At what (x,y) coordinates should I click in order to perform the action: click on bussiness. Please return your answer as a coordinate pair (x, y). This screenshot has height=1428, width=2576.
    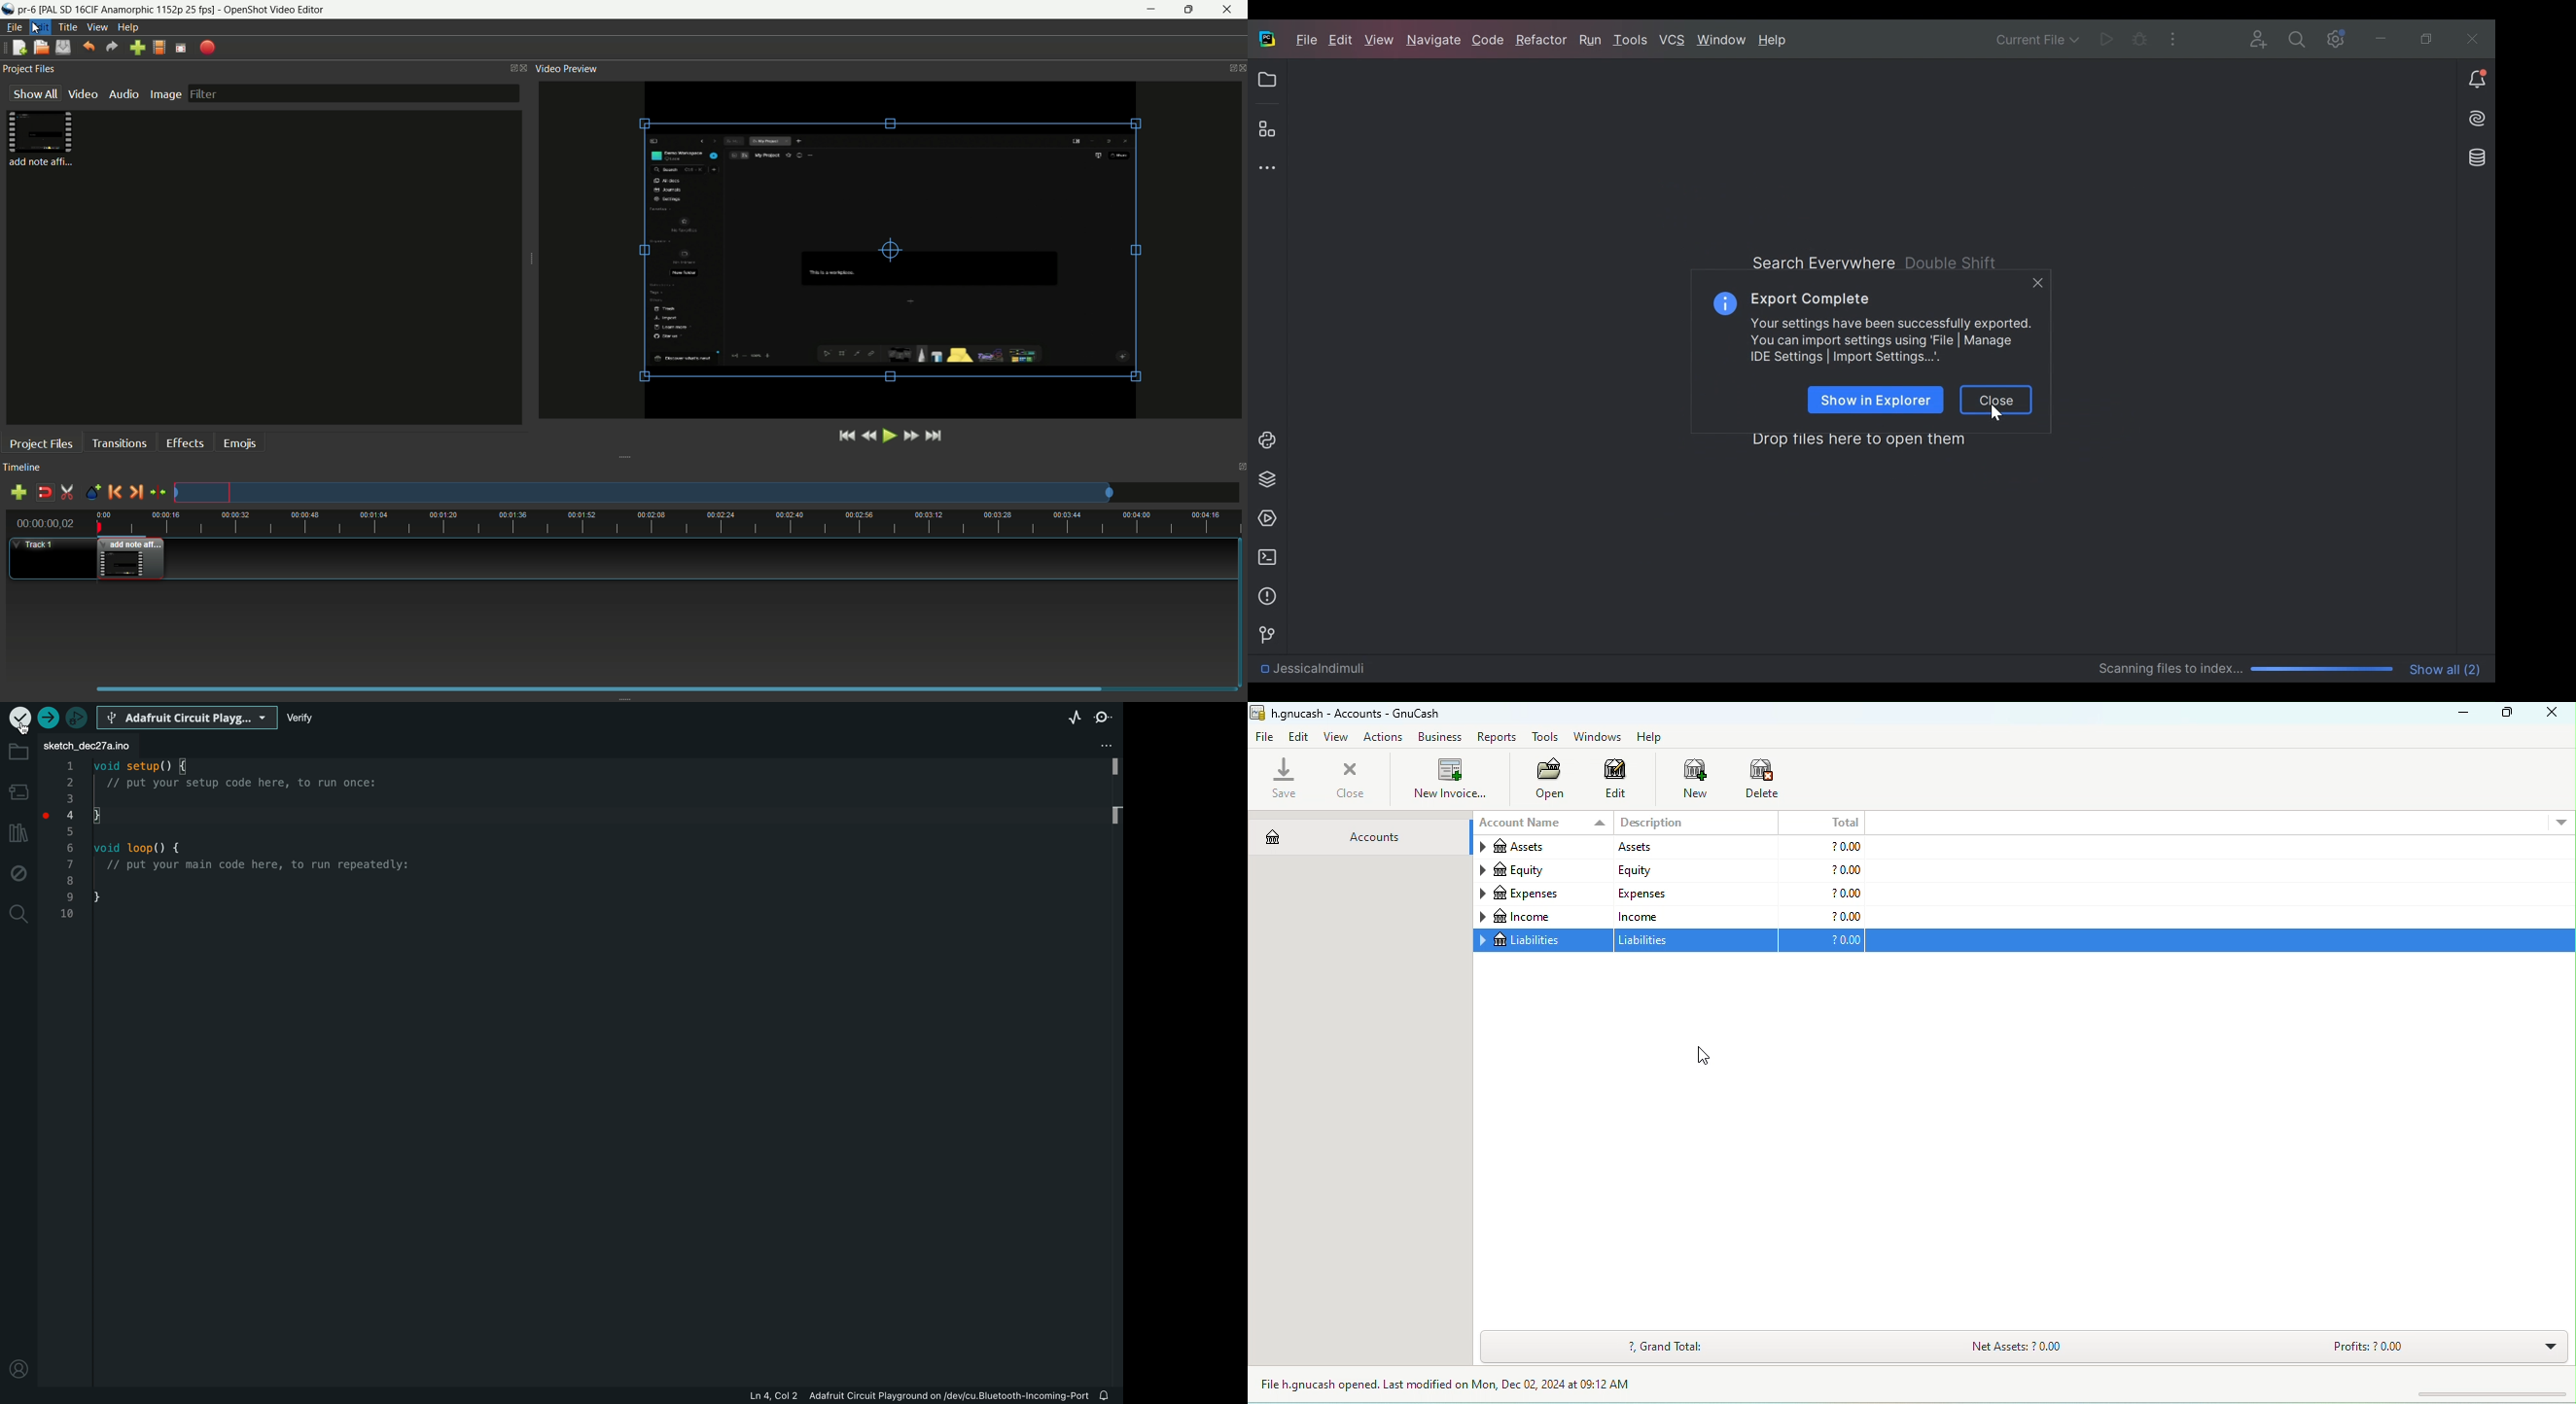
    Looking at the image, I should click on (1440, 737).